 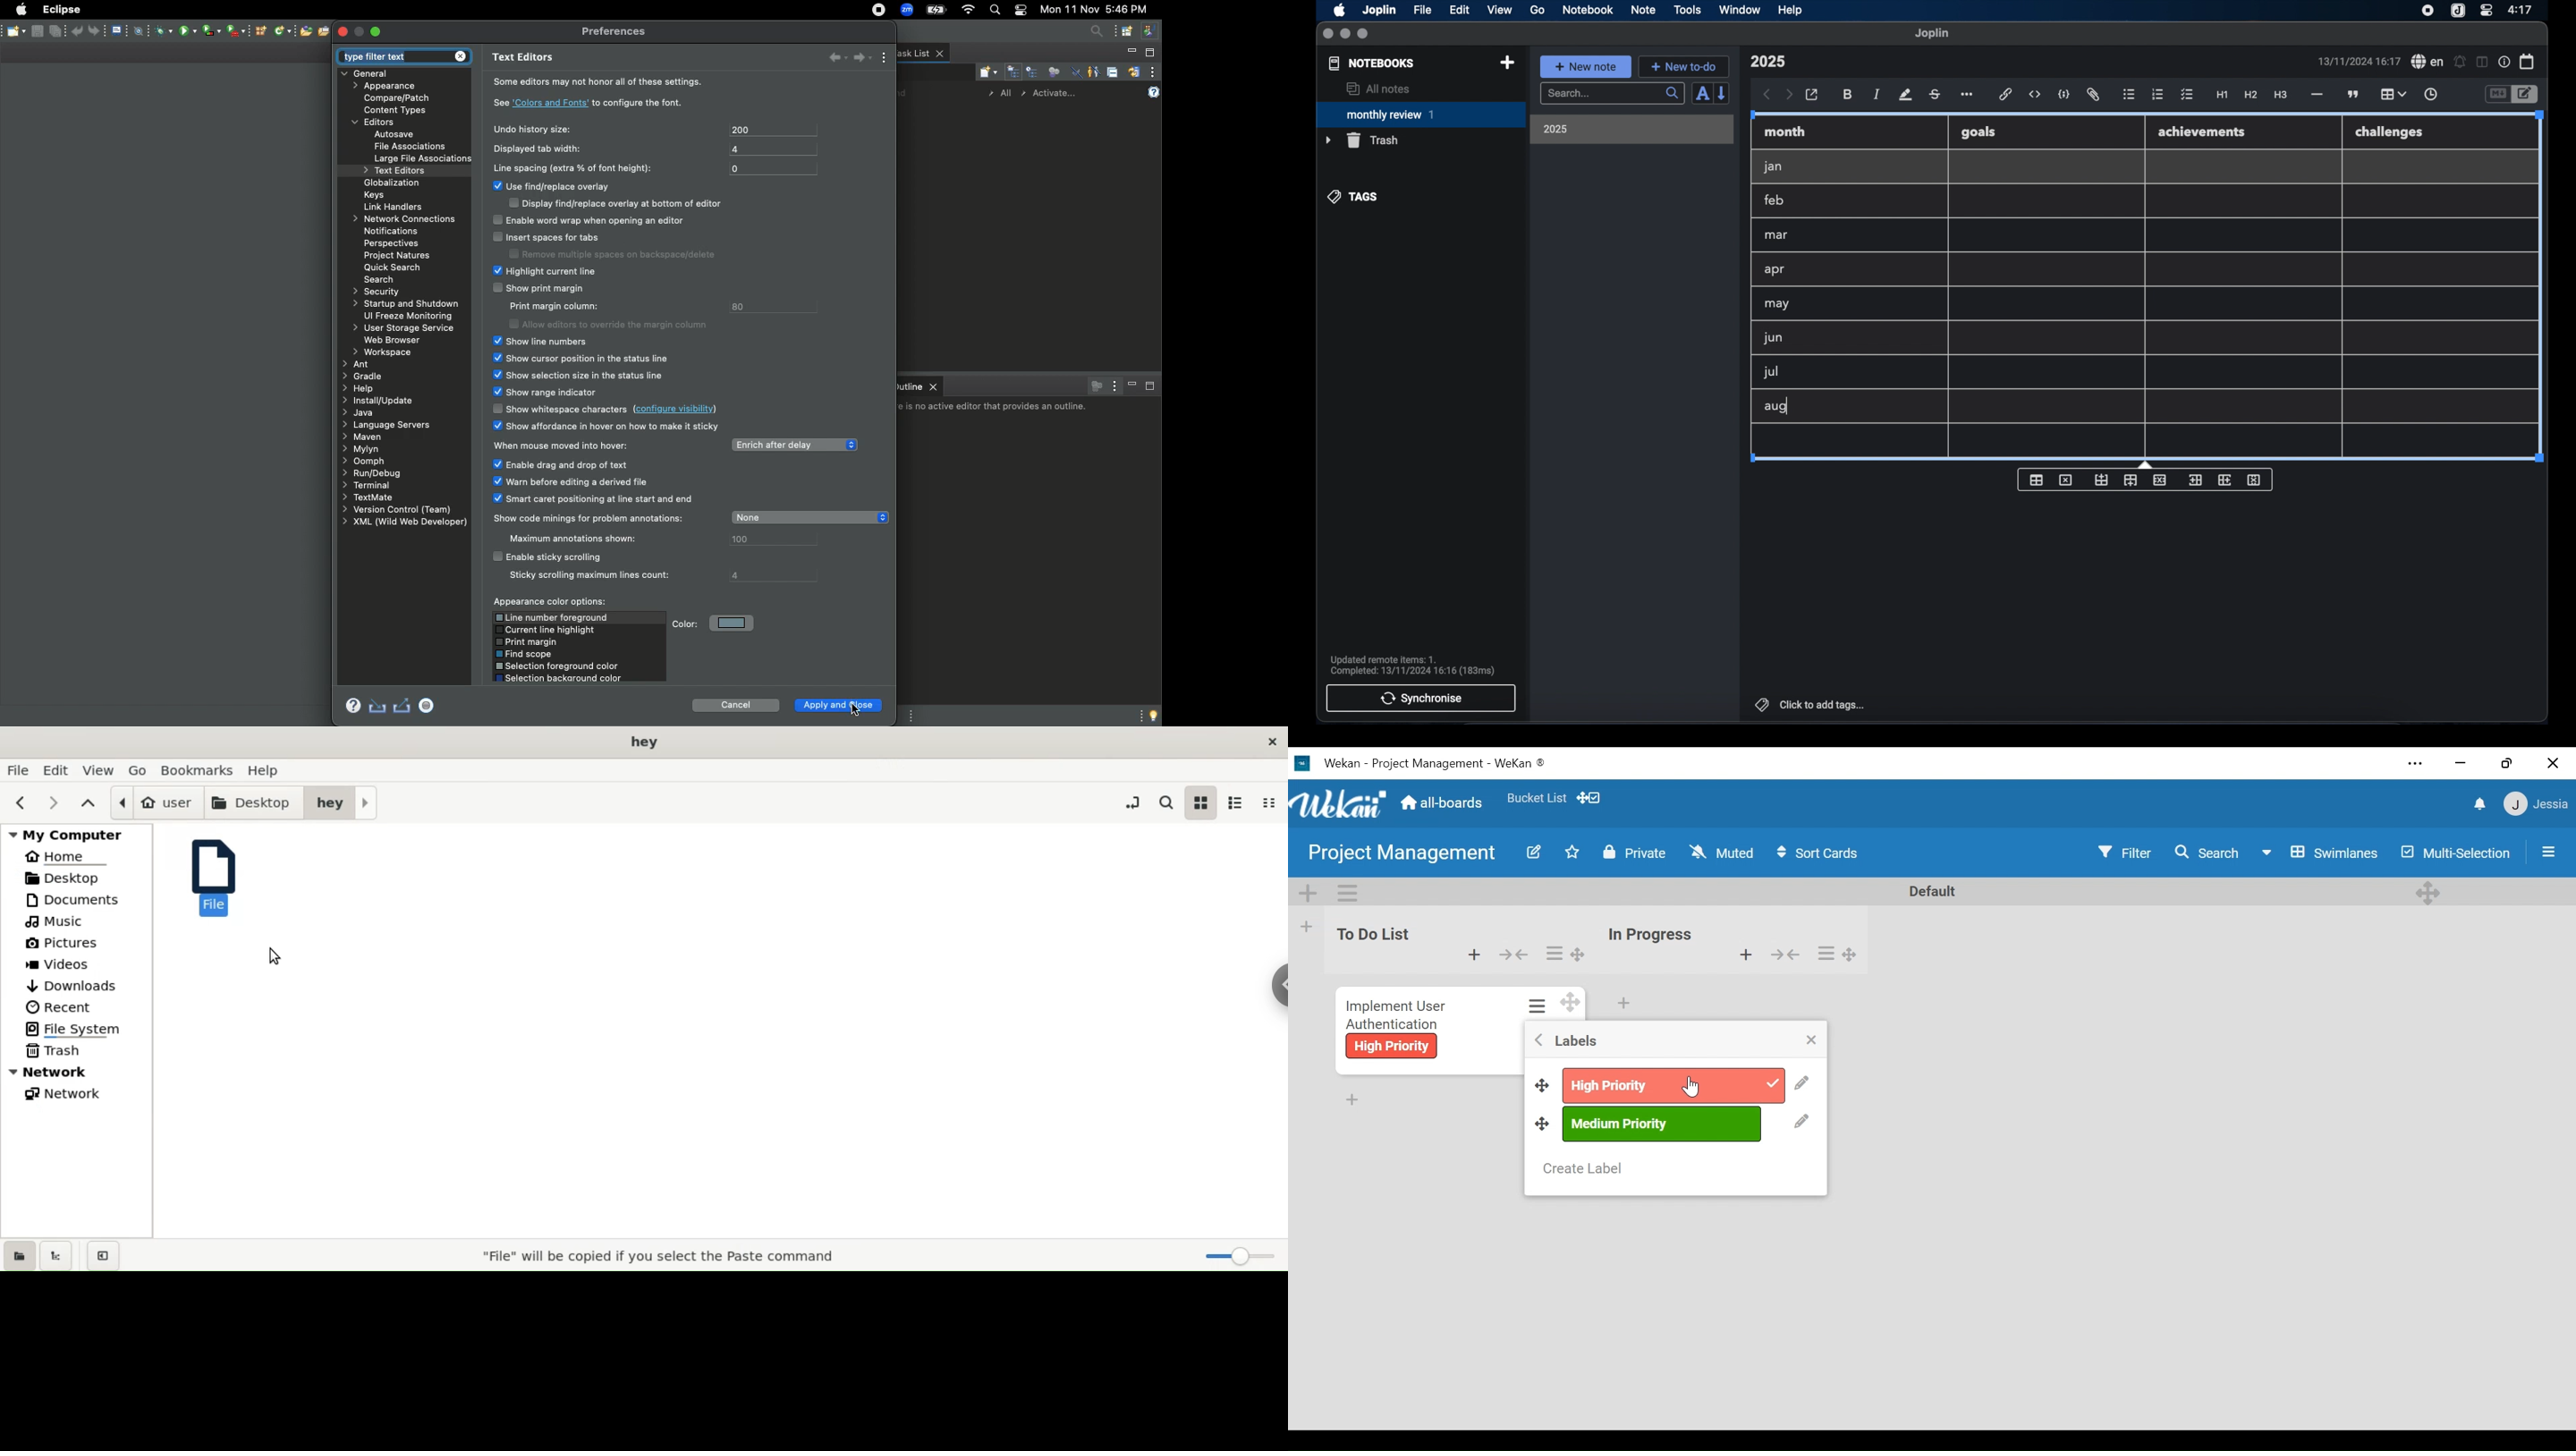 I want to click on desktop drag handles, so click(x=1569, y=1001).